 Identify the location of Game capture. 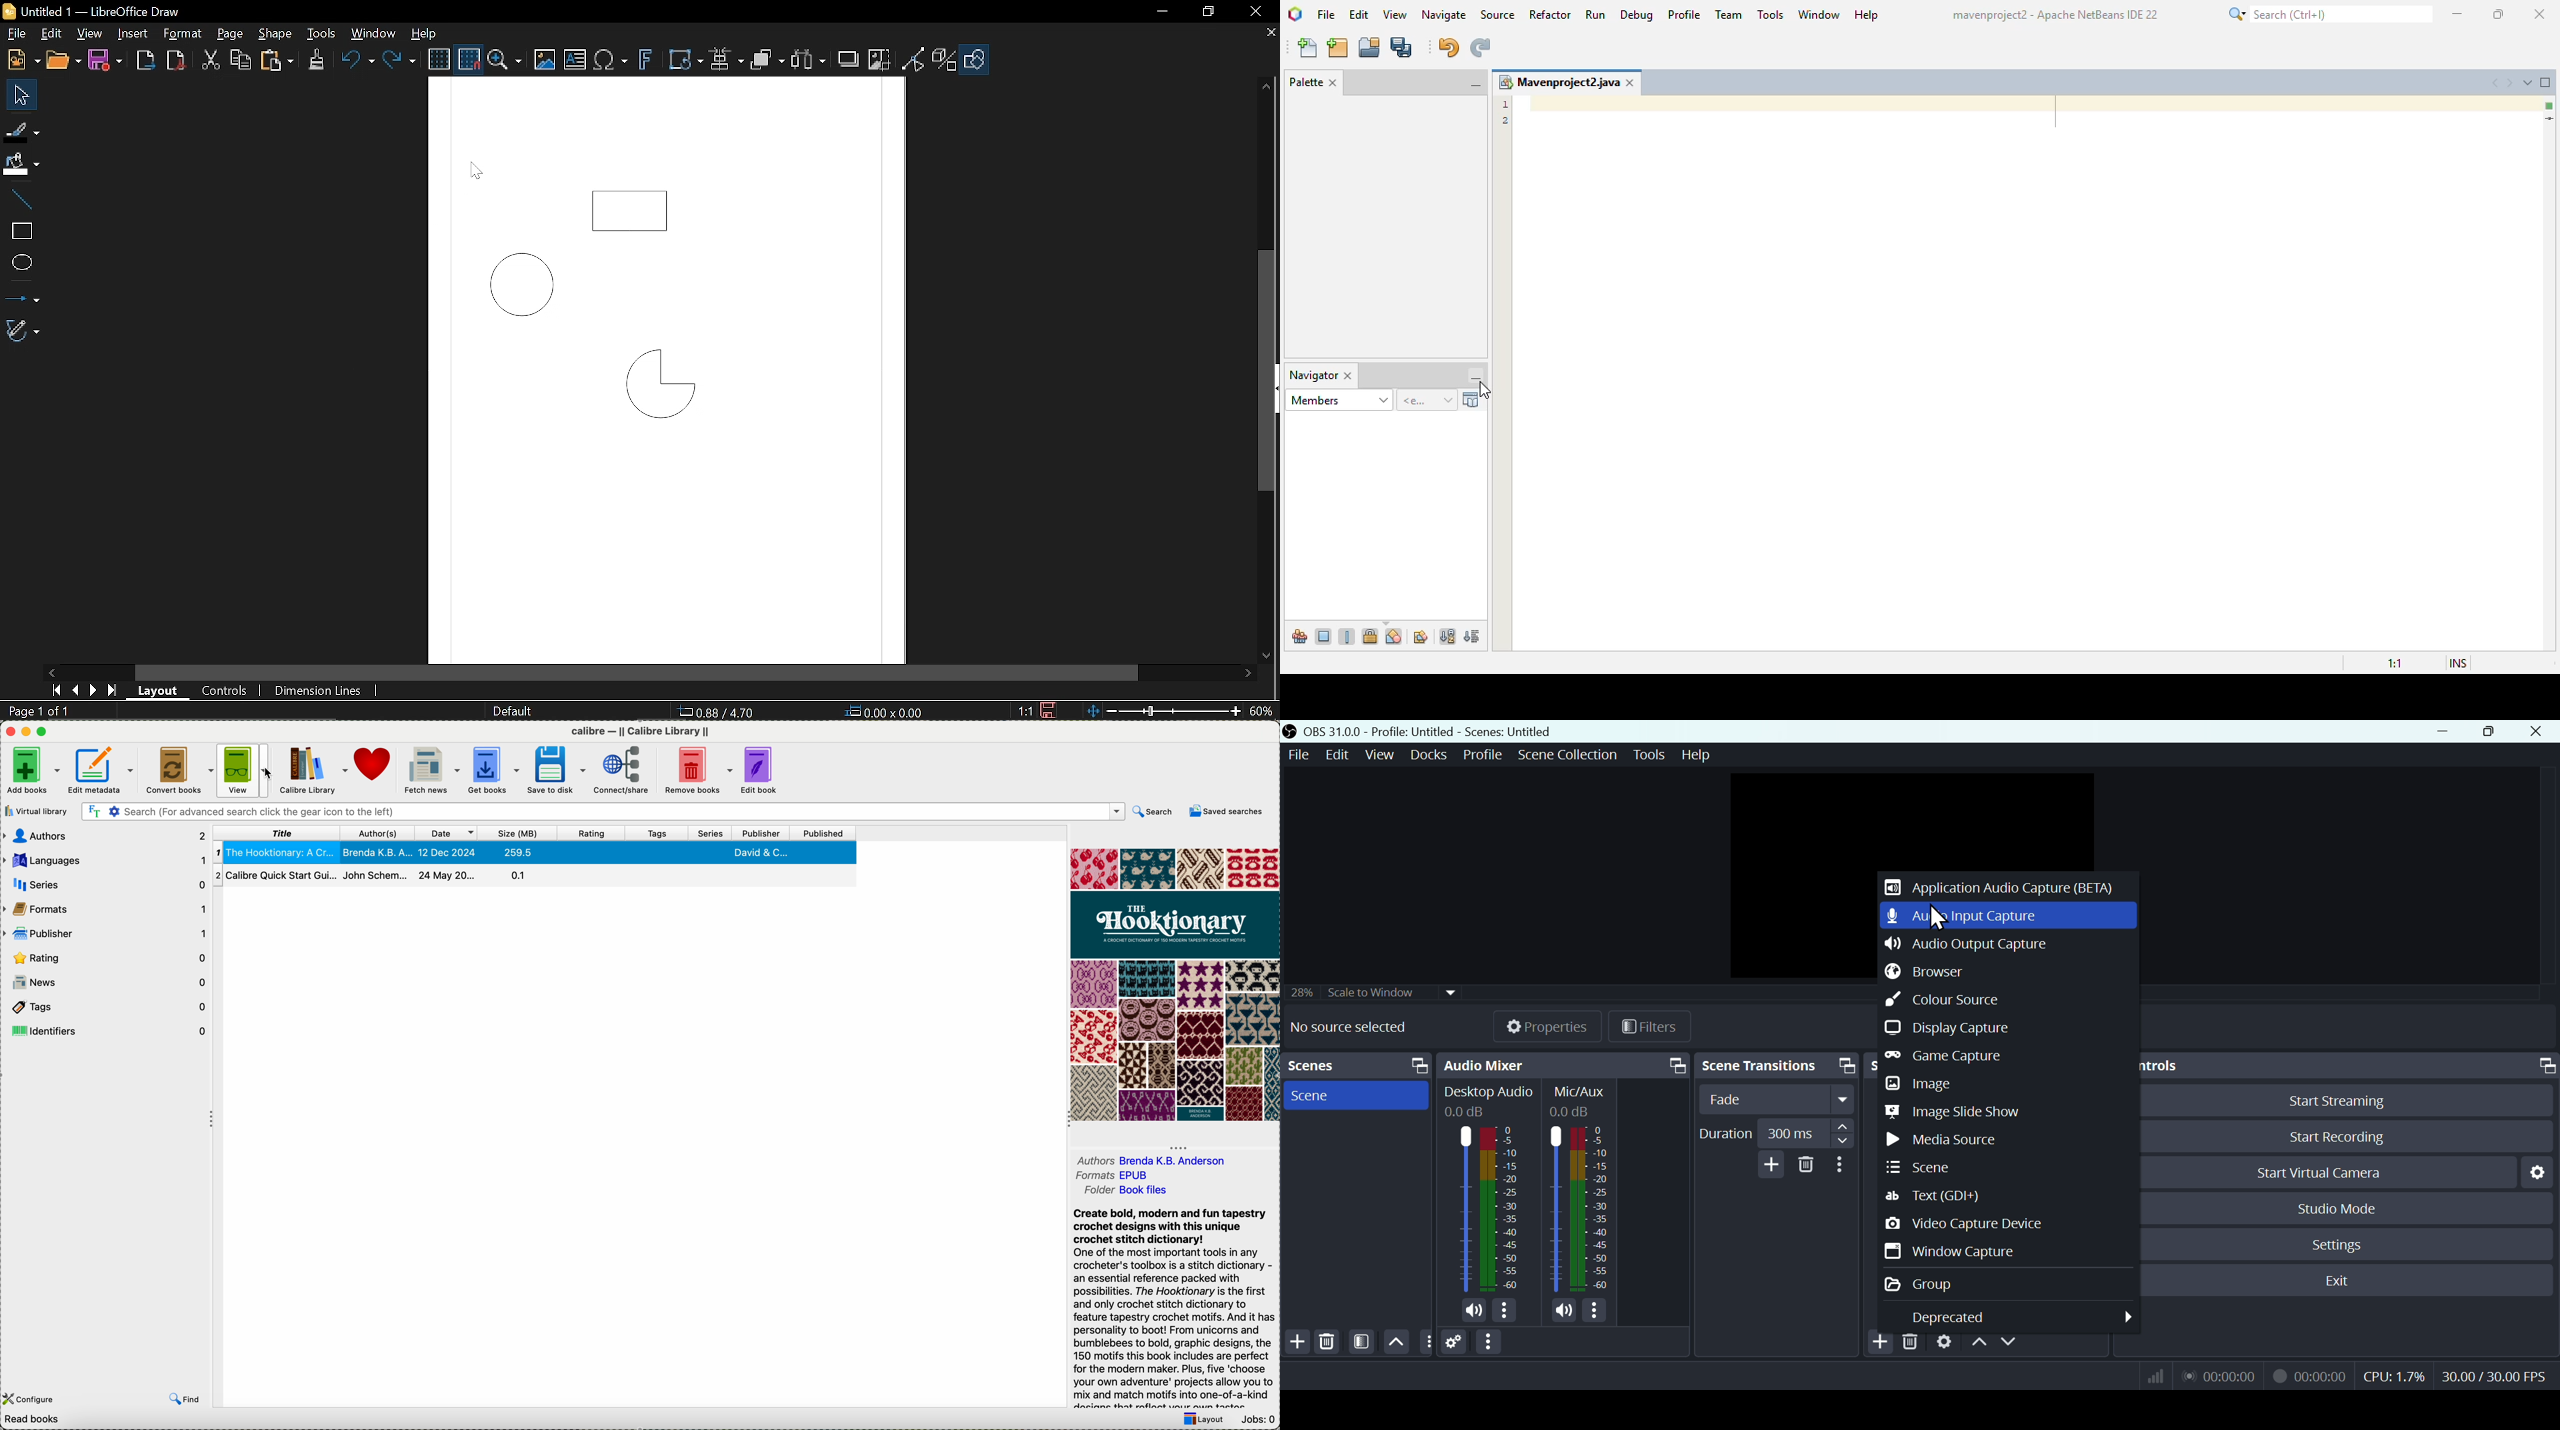
(1953, 1056).